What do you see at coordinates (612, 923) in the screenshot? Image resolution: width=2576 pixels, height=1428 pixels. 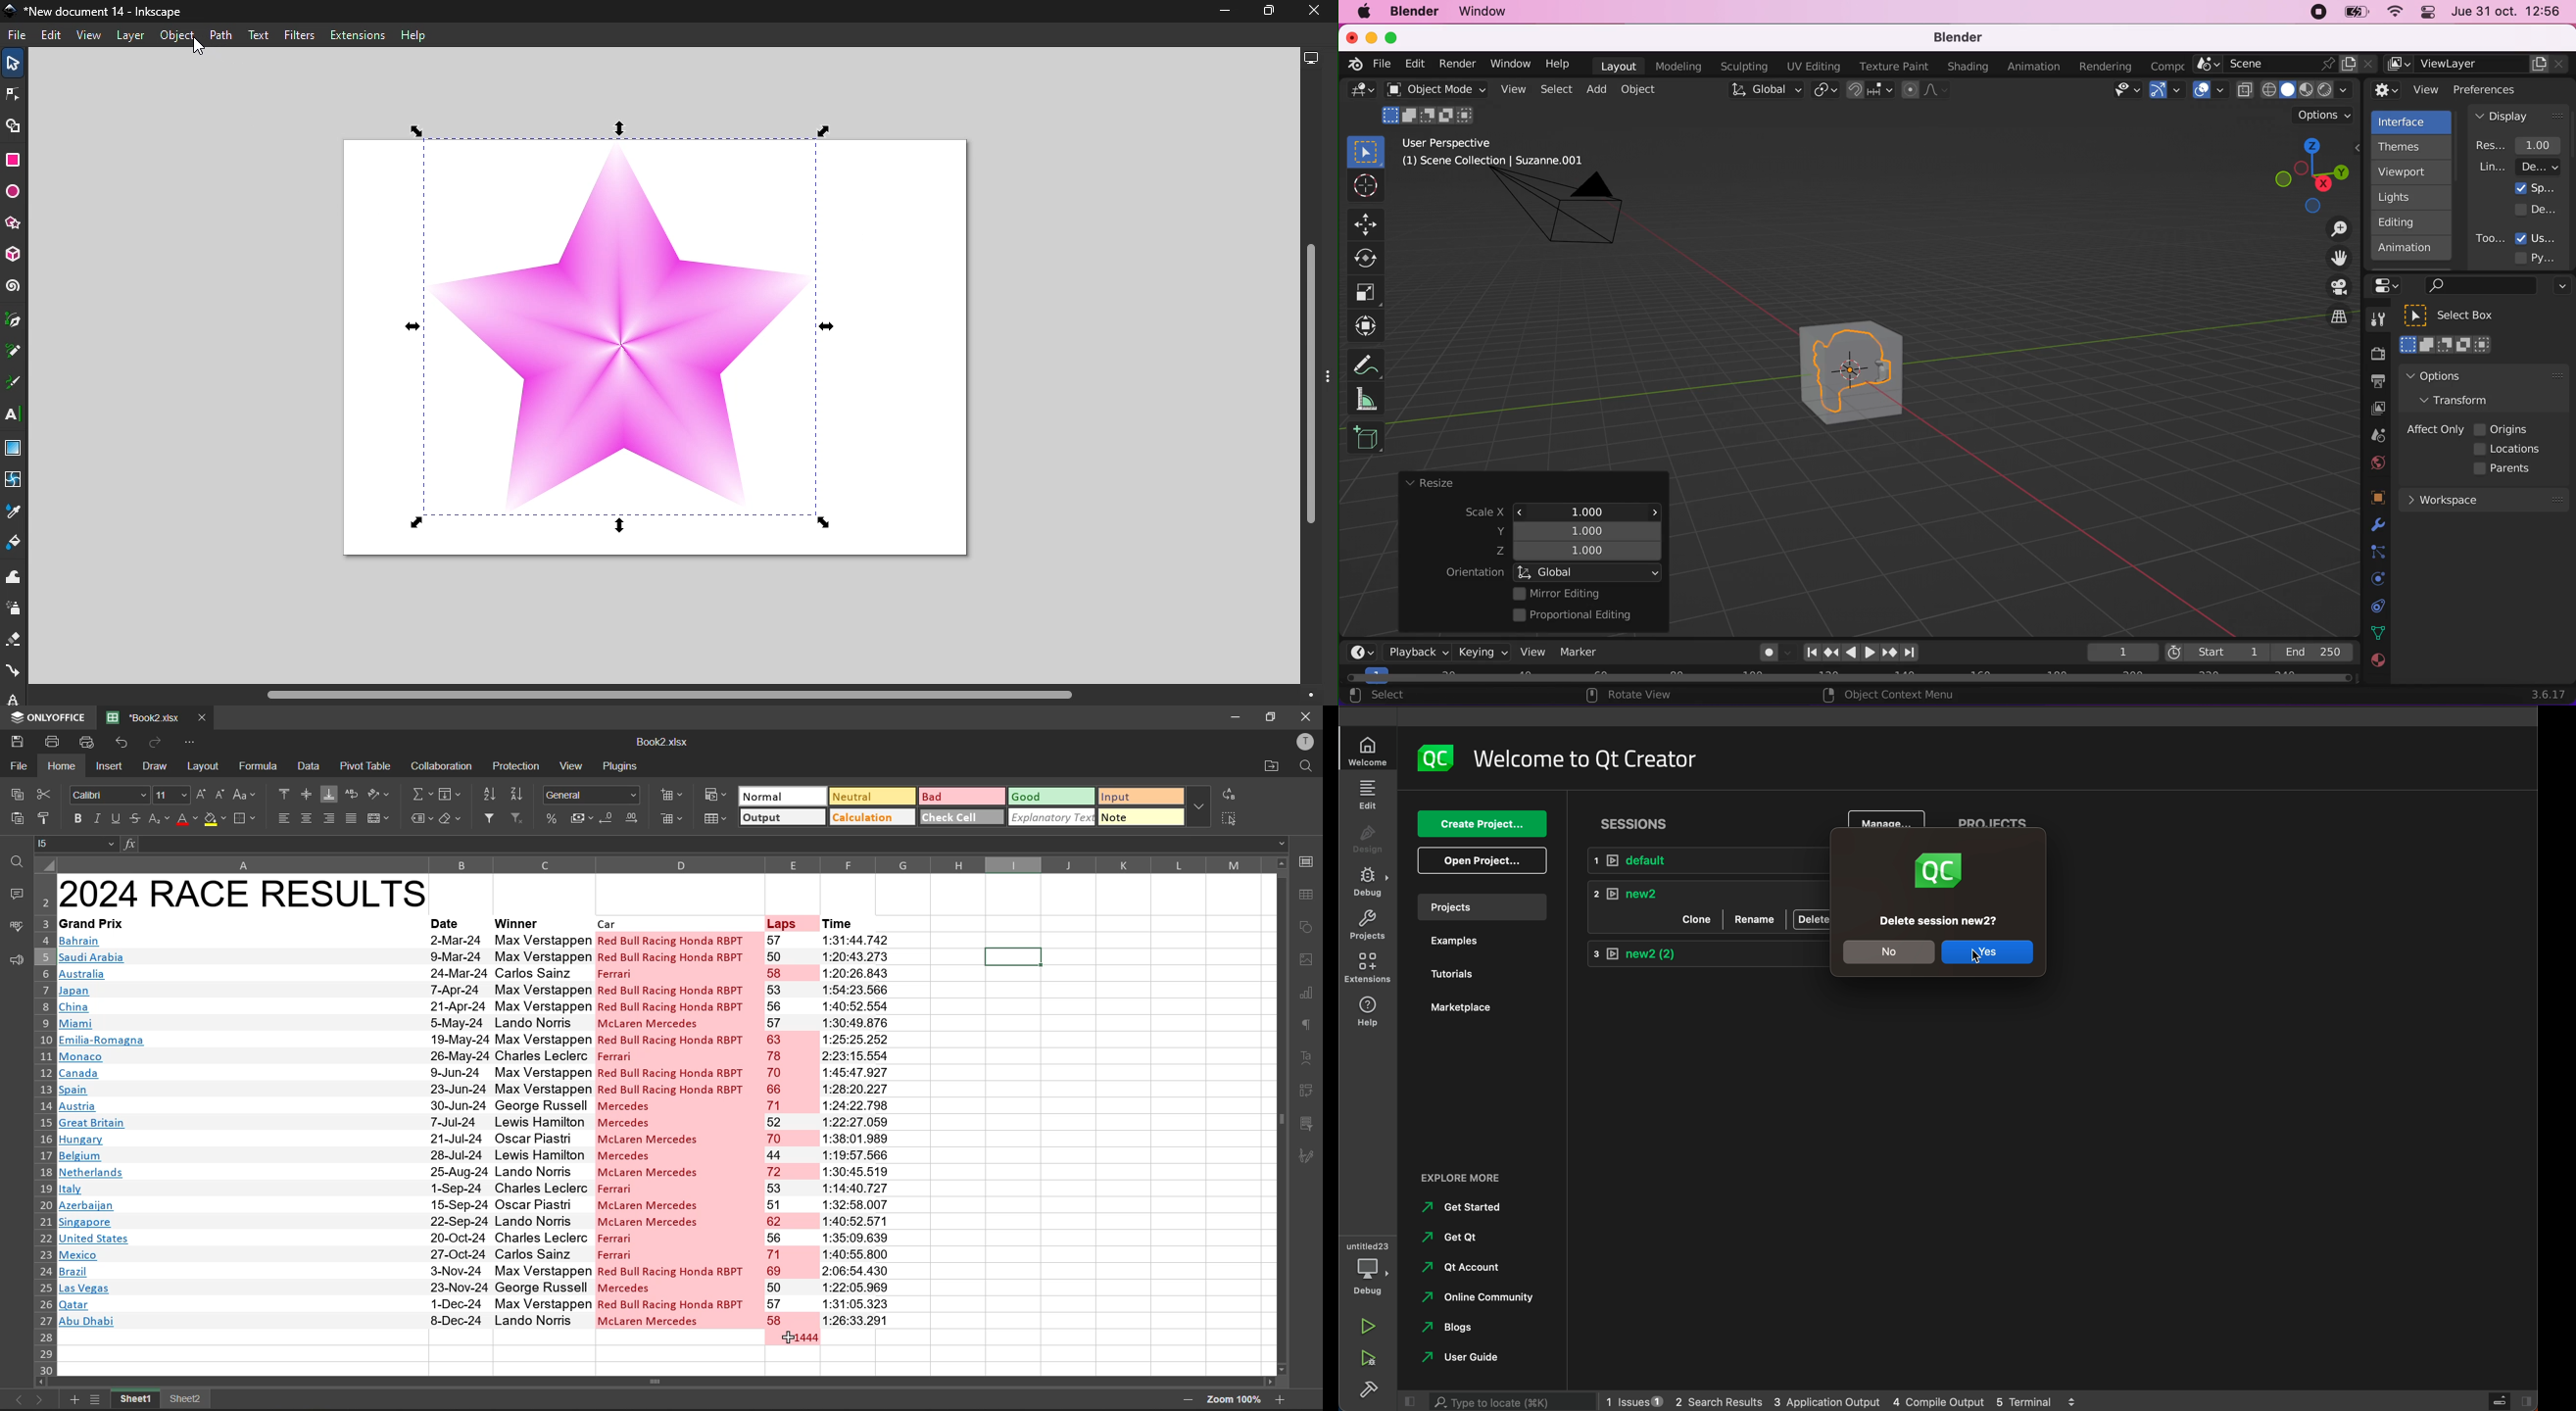 I see `car` at bounding box center [612, 923].